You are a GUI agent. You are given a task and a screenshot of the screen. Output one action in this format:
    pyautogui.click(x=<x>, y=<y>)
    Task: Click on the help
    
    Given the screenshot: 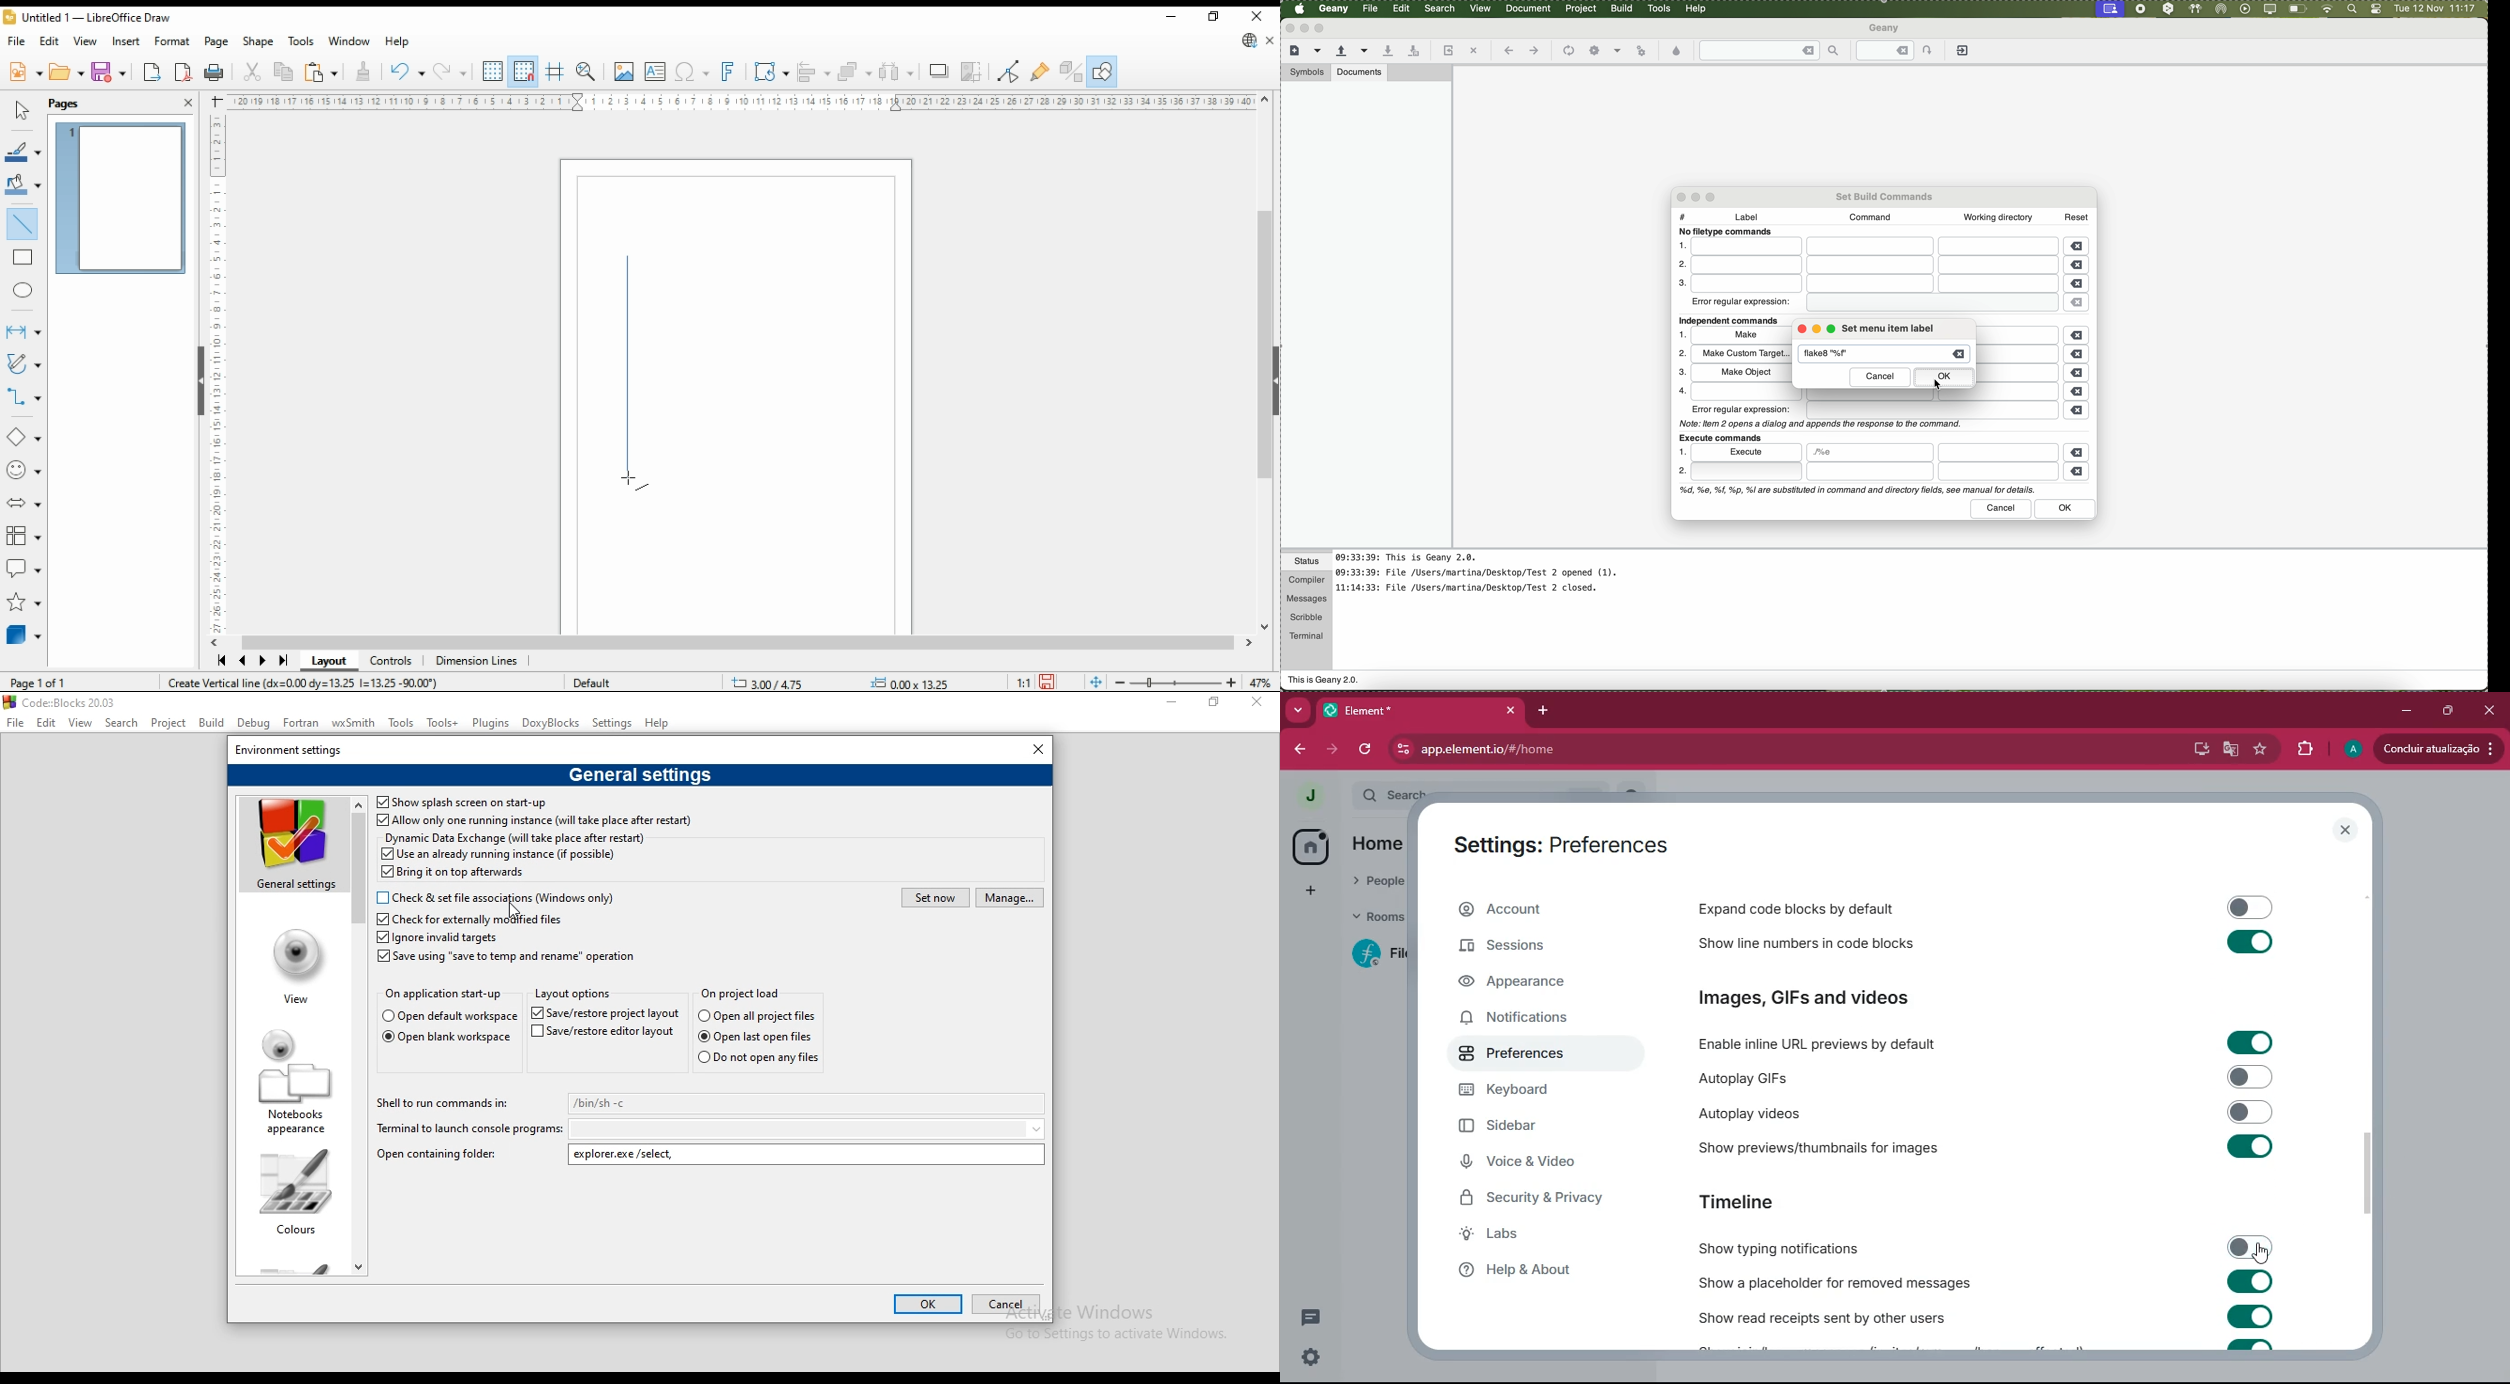 What is the action you would take?
    pyautogui.click(x=398, y=42)
    